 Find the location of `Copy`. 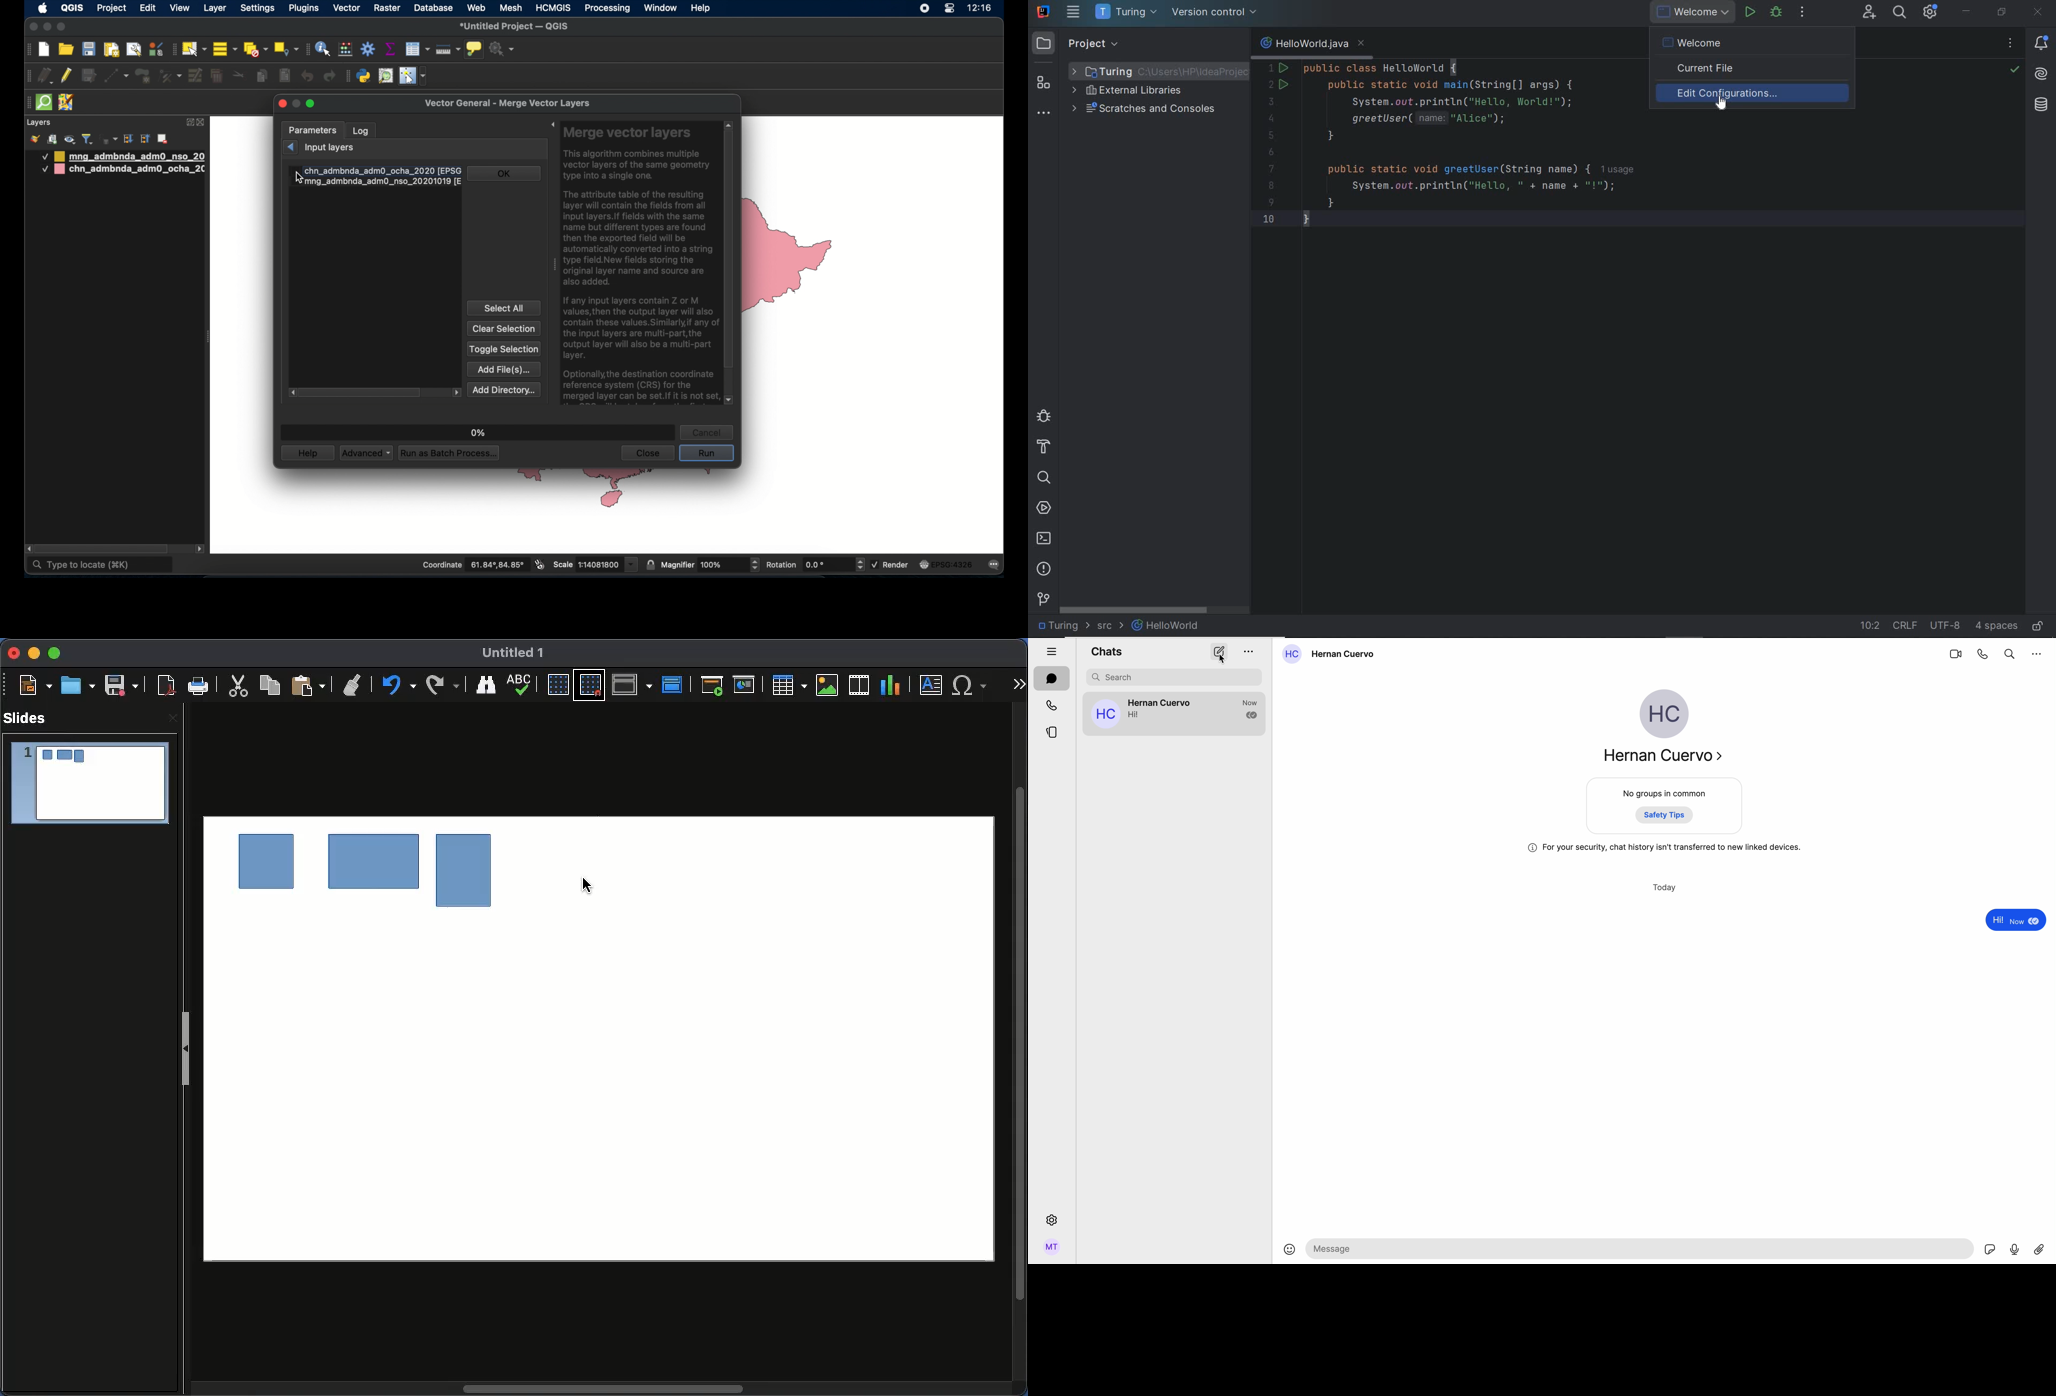

Copy is located at coordinates (270, 685).